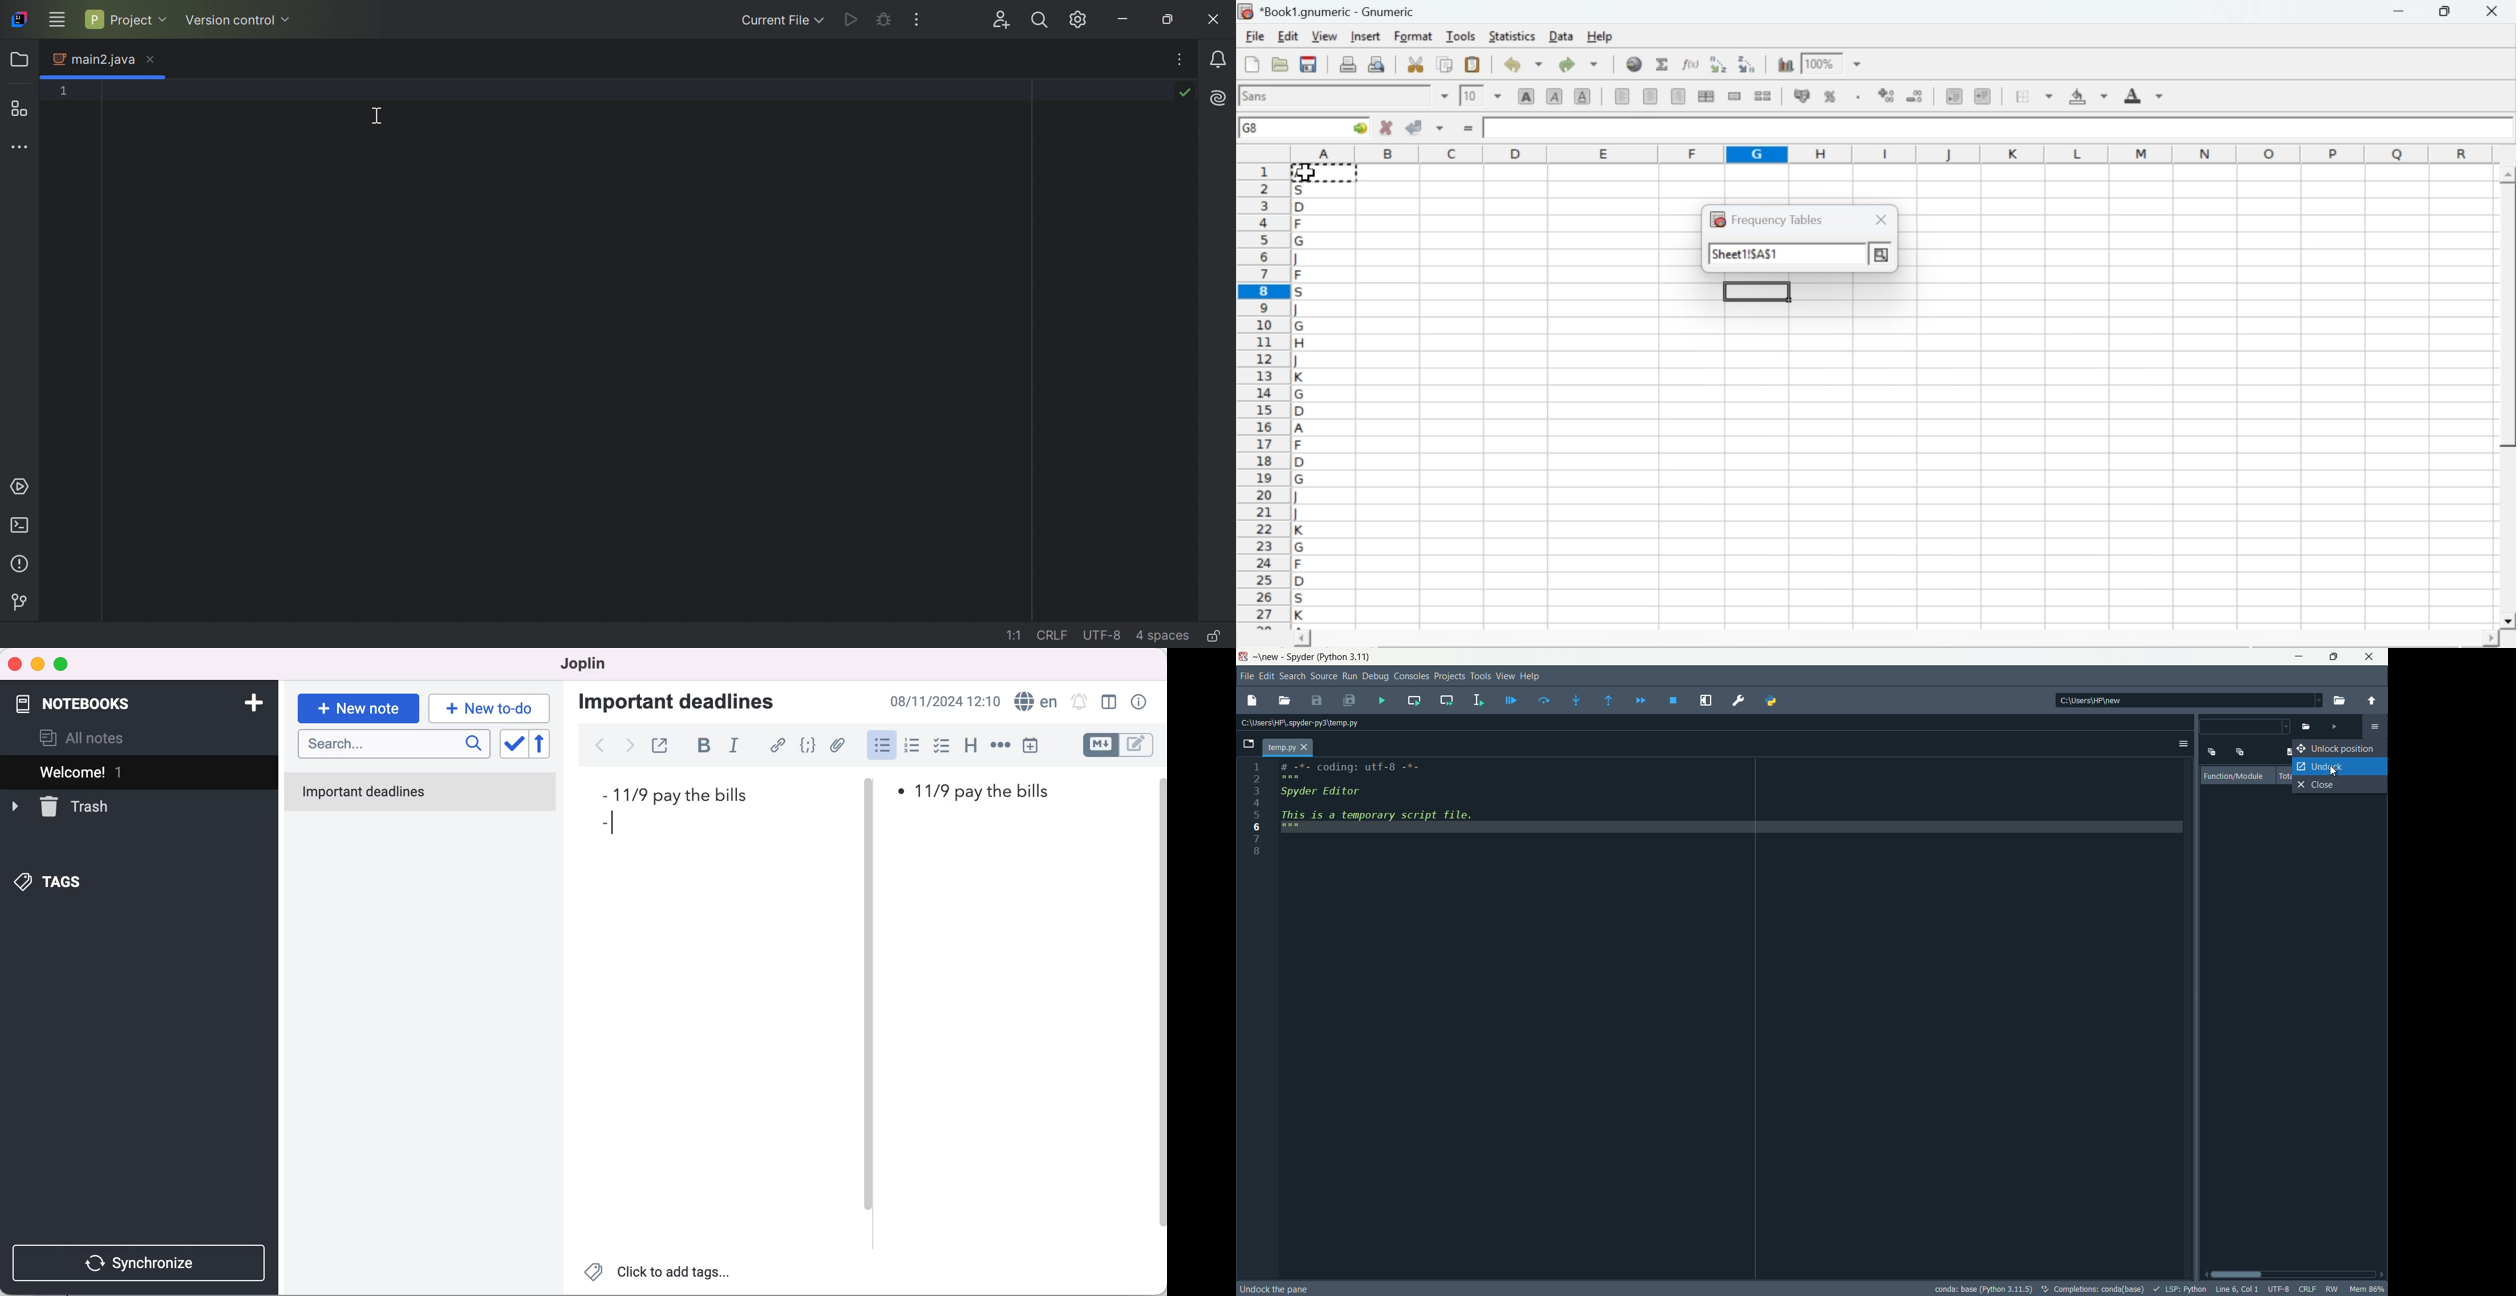 The image size is (2520, 1316). What do you see at coordinates (602, 747) in the screenshot?
I see `back` at bounding box center [602, 747].